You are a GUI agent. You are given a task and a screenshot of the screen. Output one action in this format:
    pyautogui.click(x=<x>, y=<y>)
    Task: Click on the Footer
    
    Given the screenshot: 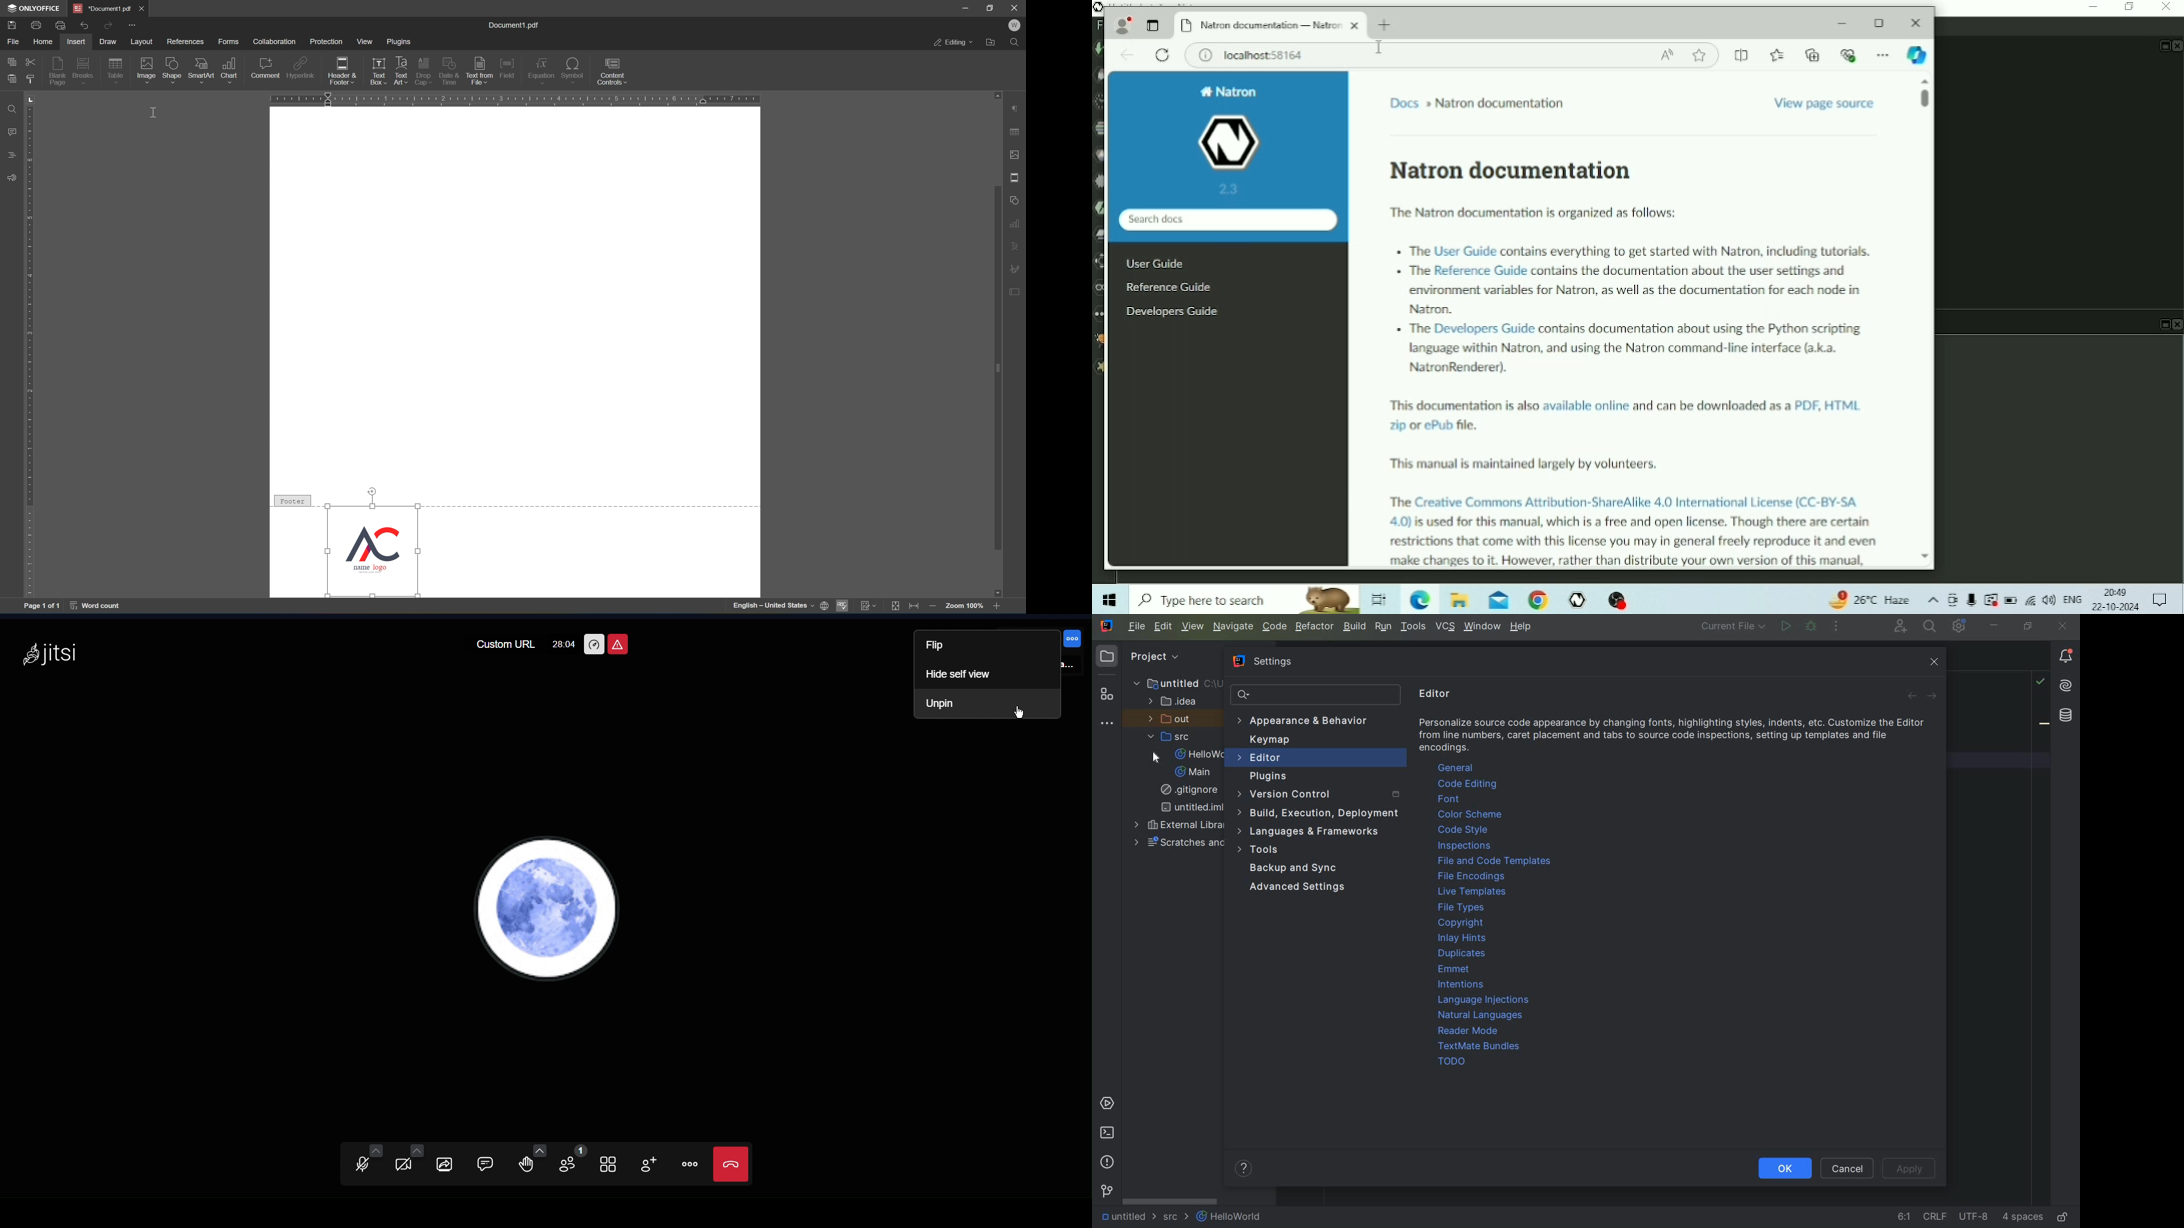 What is the action you would take?
    pyautogui.click(x=294, y=500)
    